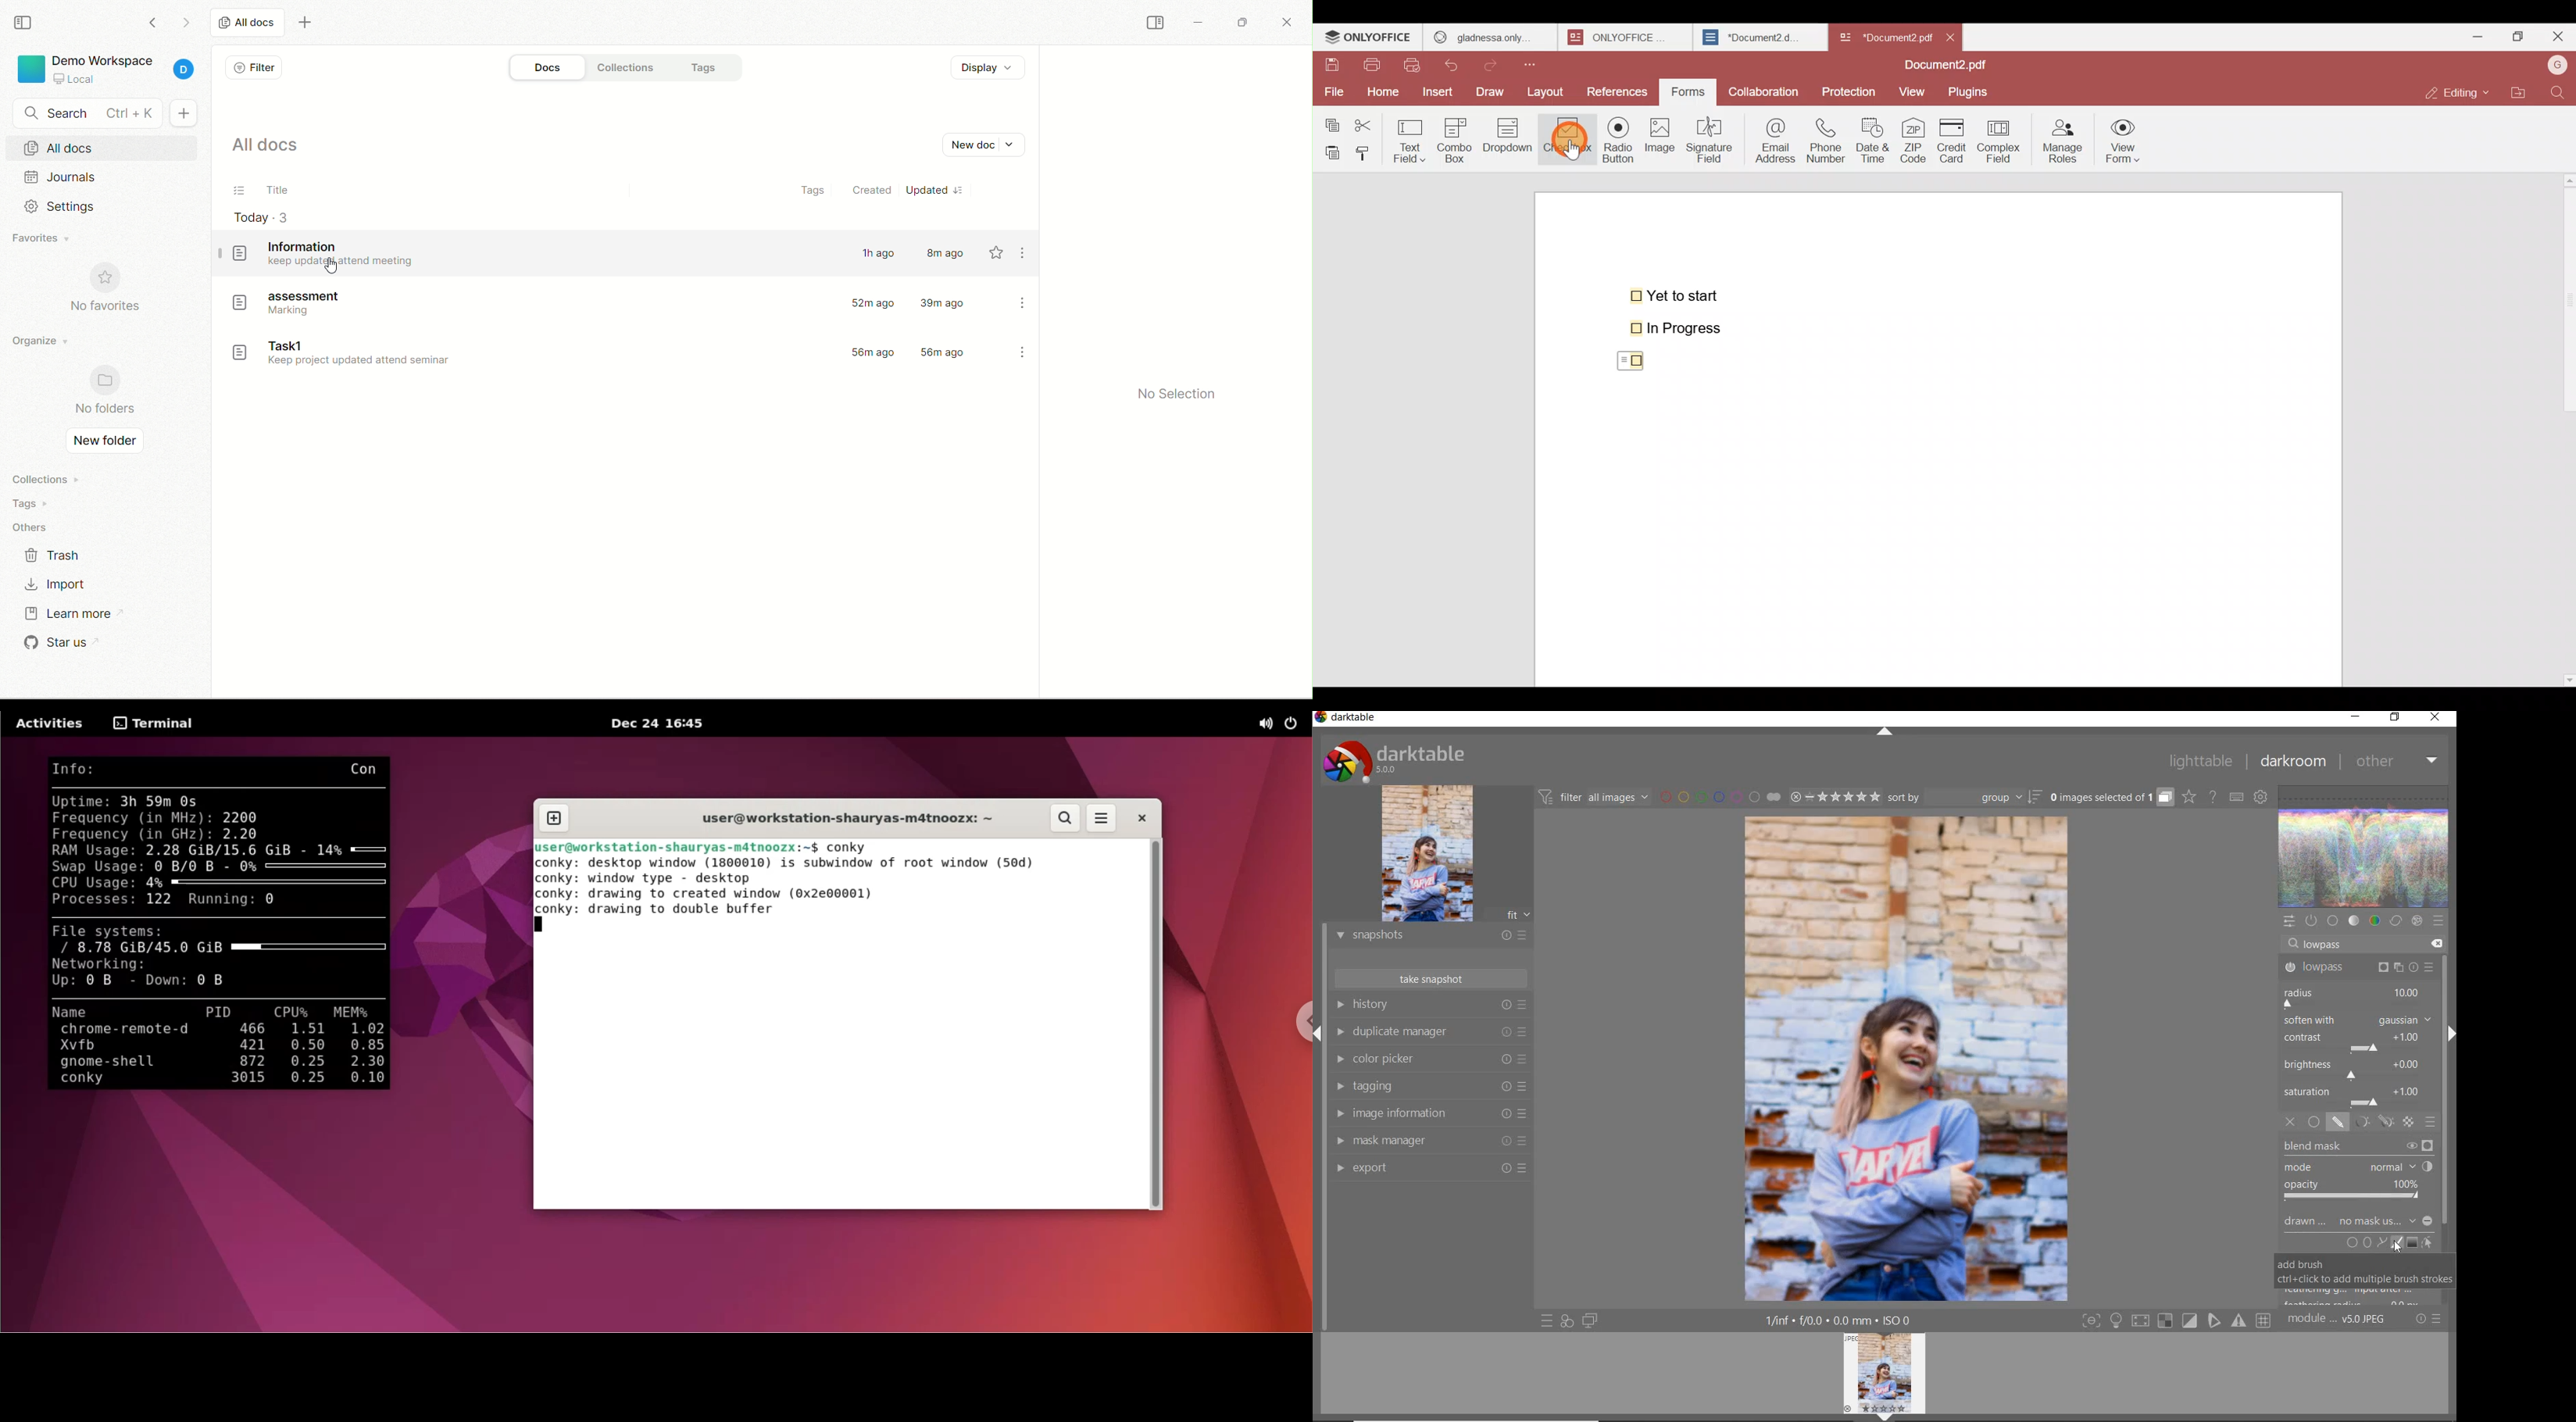 The image size is (2576, 1428). I want to click on Copy, so click(1330, 122).